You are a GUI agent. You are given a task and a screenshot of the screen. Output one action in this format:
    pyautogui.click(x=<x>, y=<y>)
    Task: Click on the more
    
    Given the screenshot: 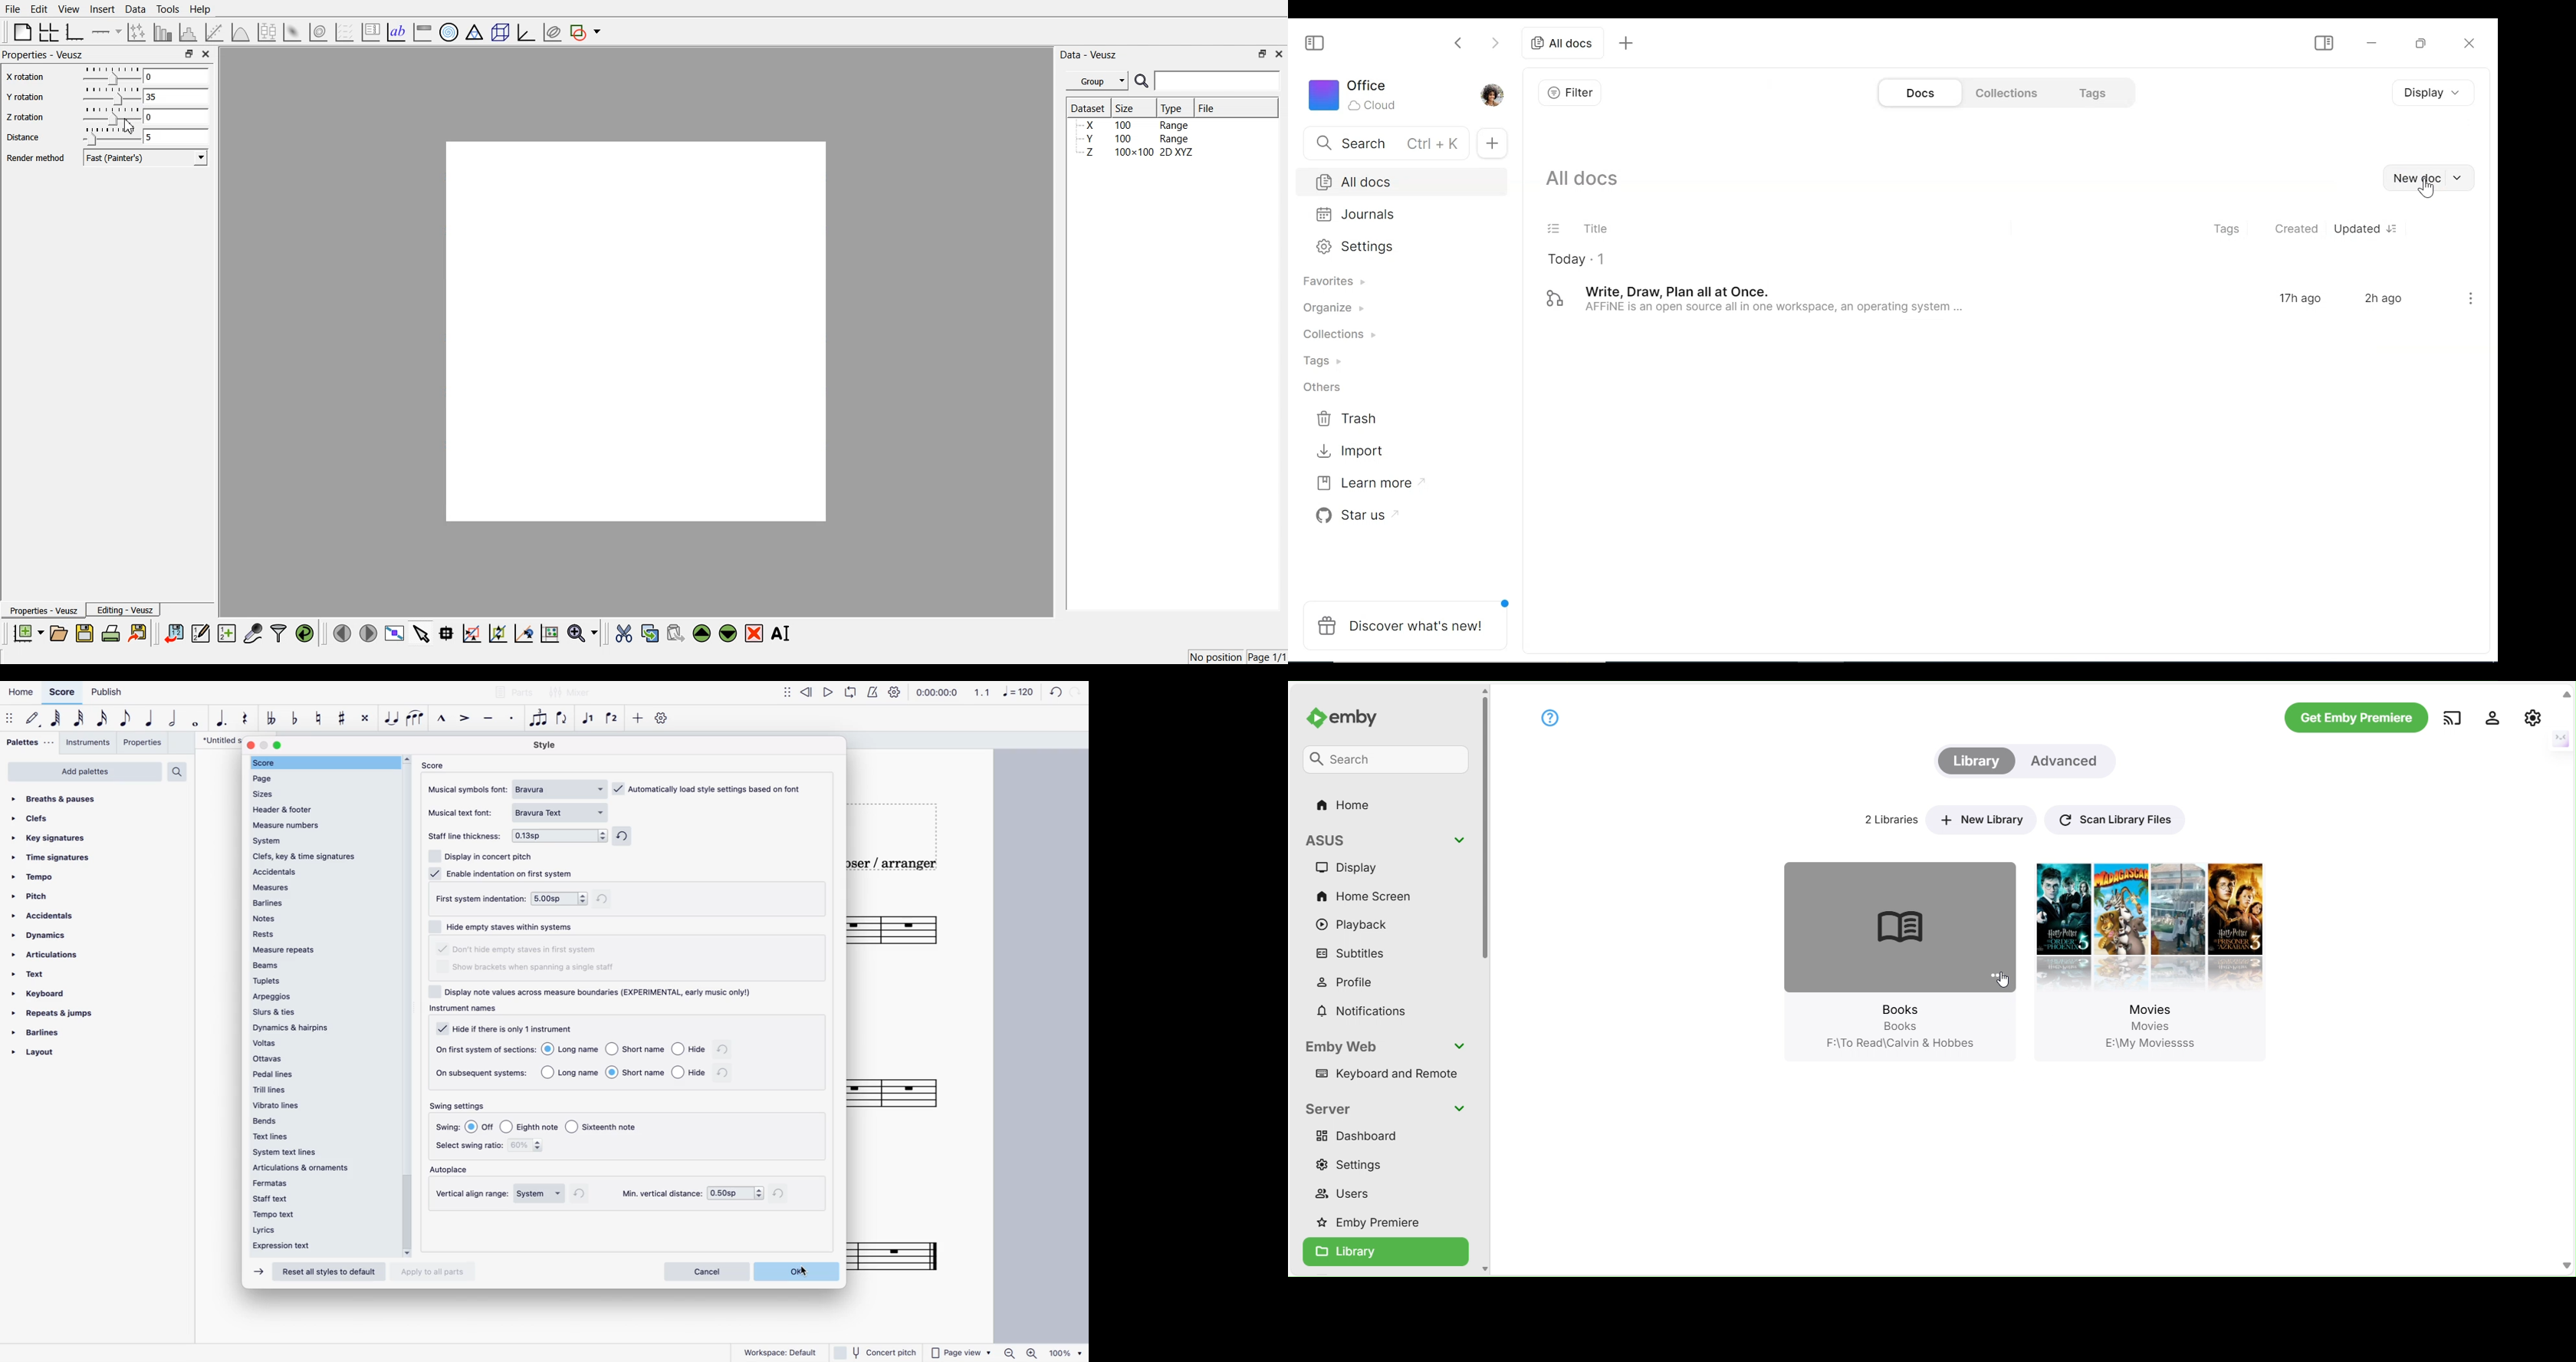 What is the action you would take?
    pyautogui.click(x=639, y=719)
    